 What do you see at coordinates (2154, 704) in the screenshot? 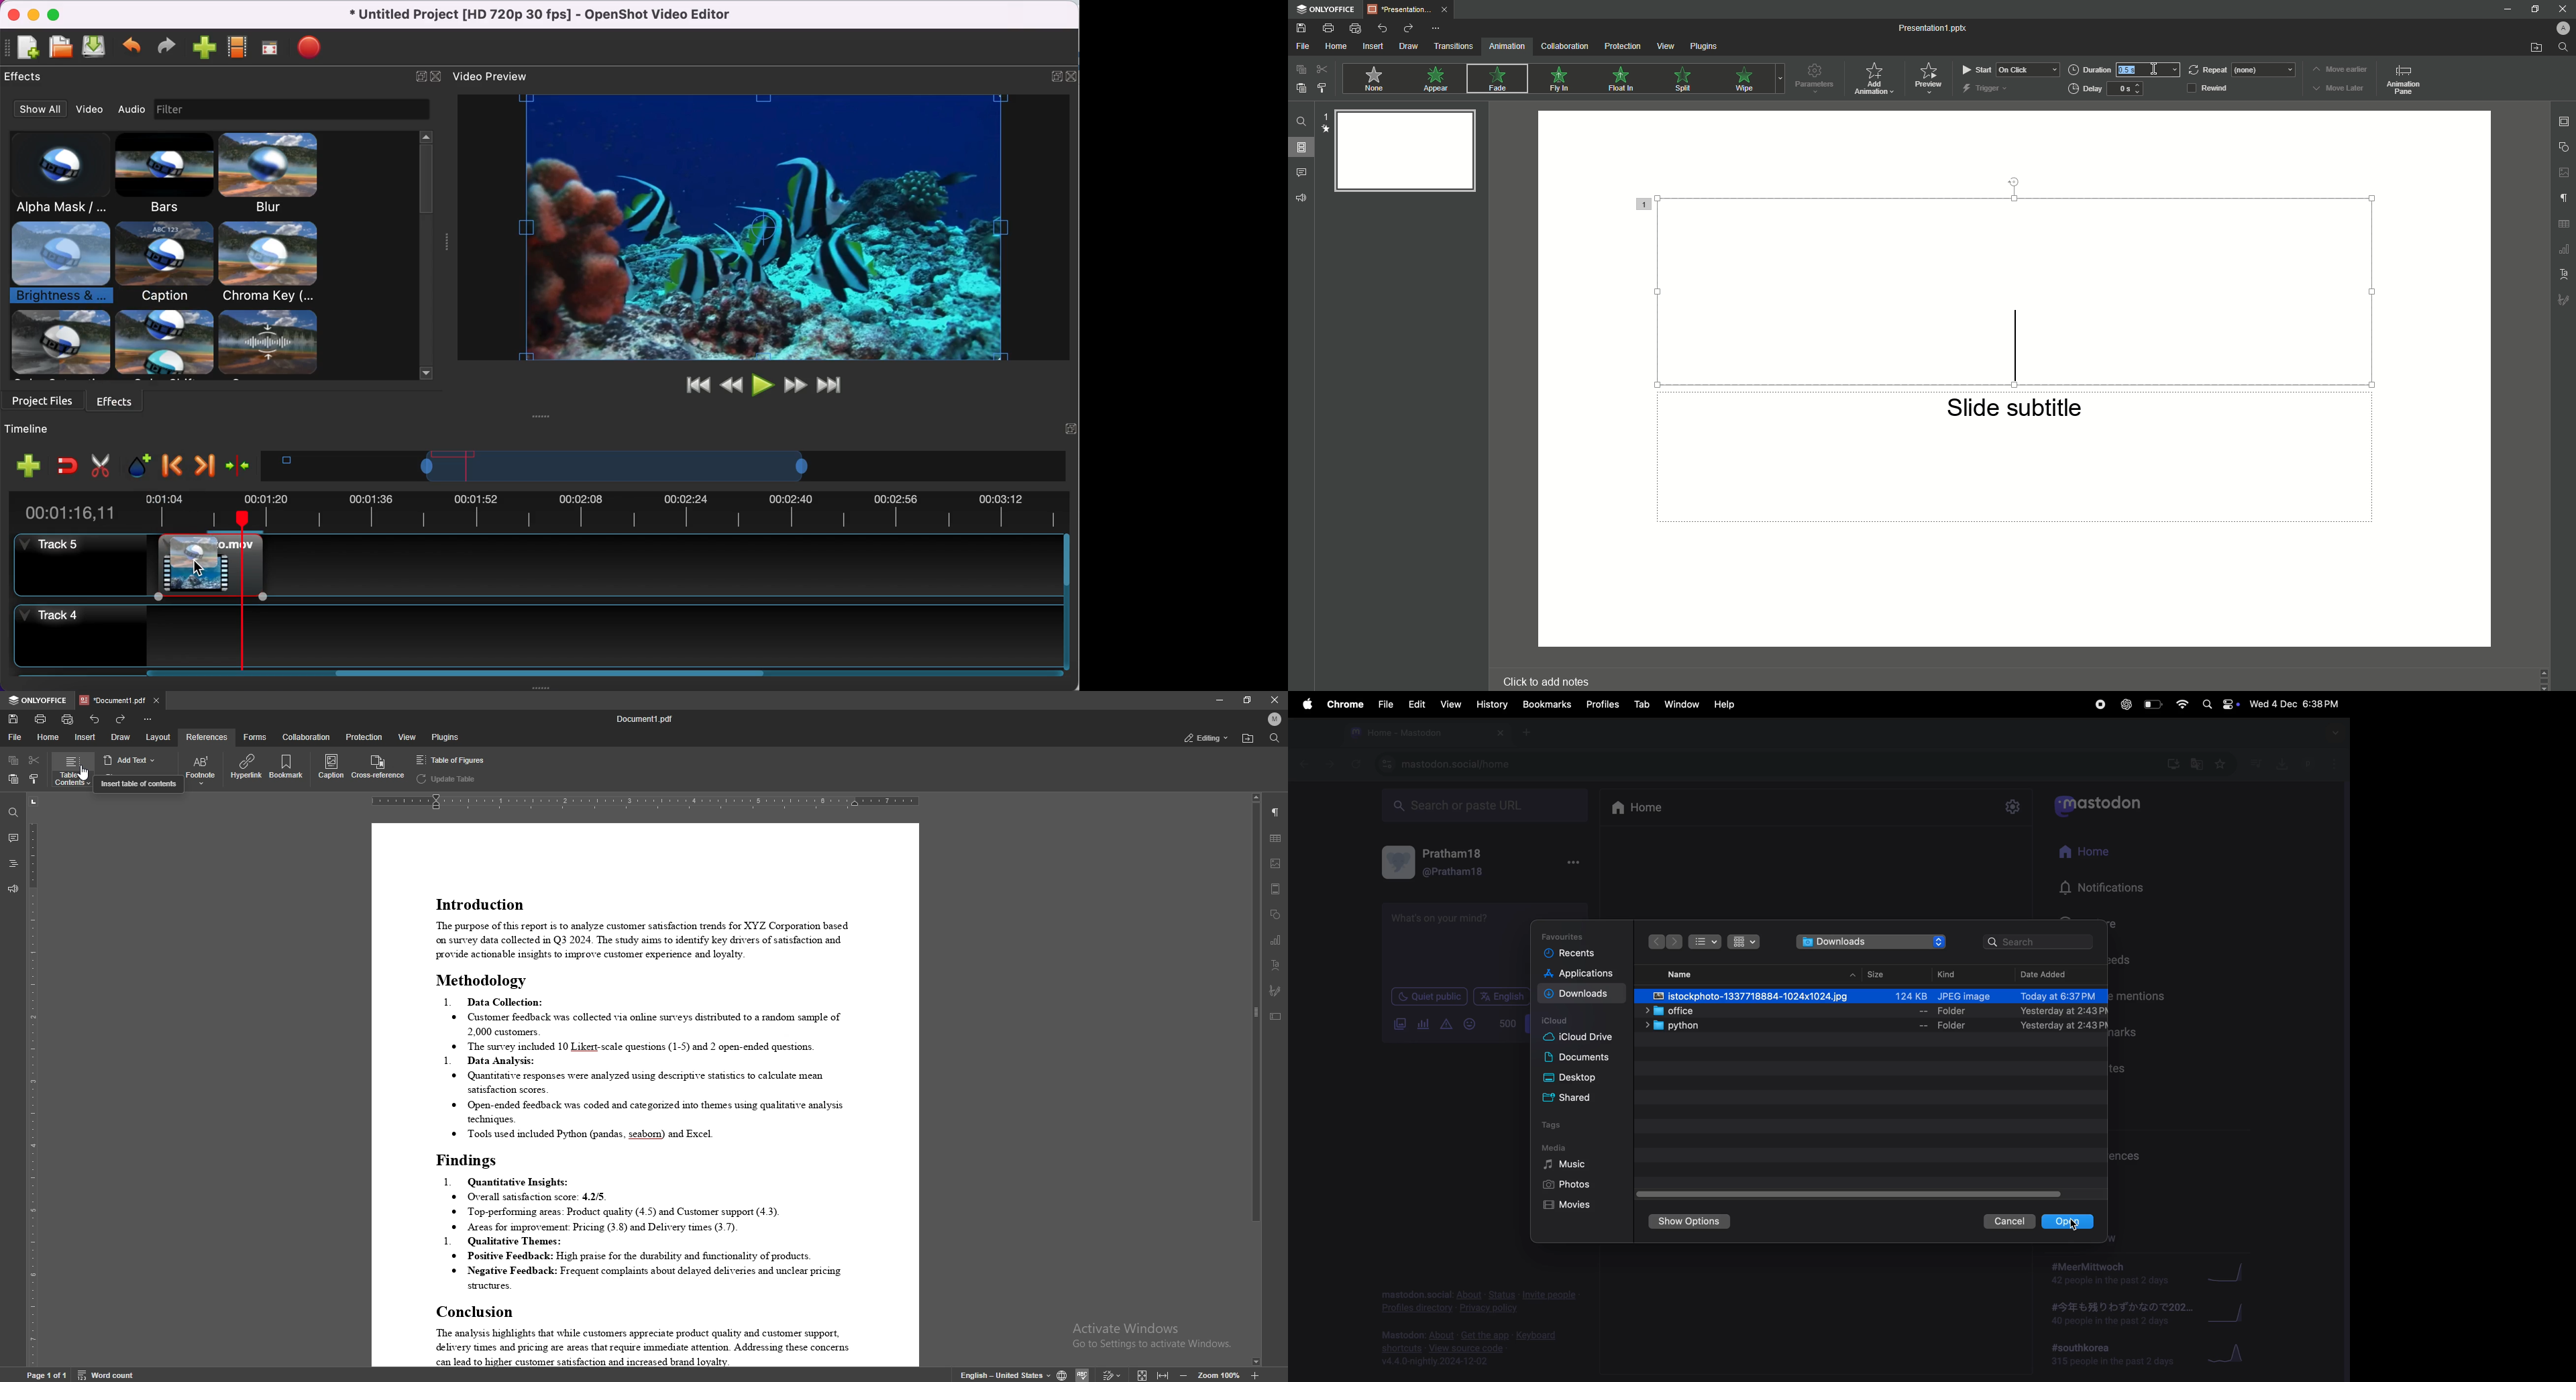
I see `battery` at bounding box center [2154, 704].